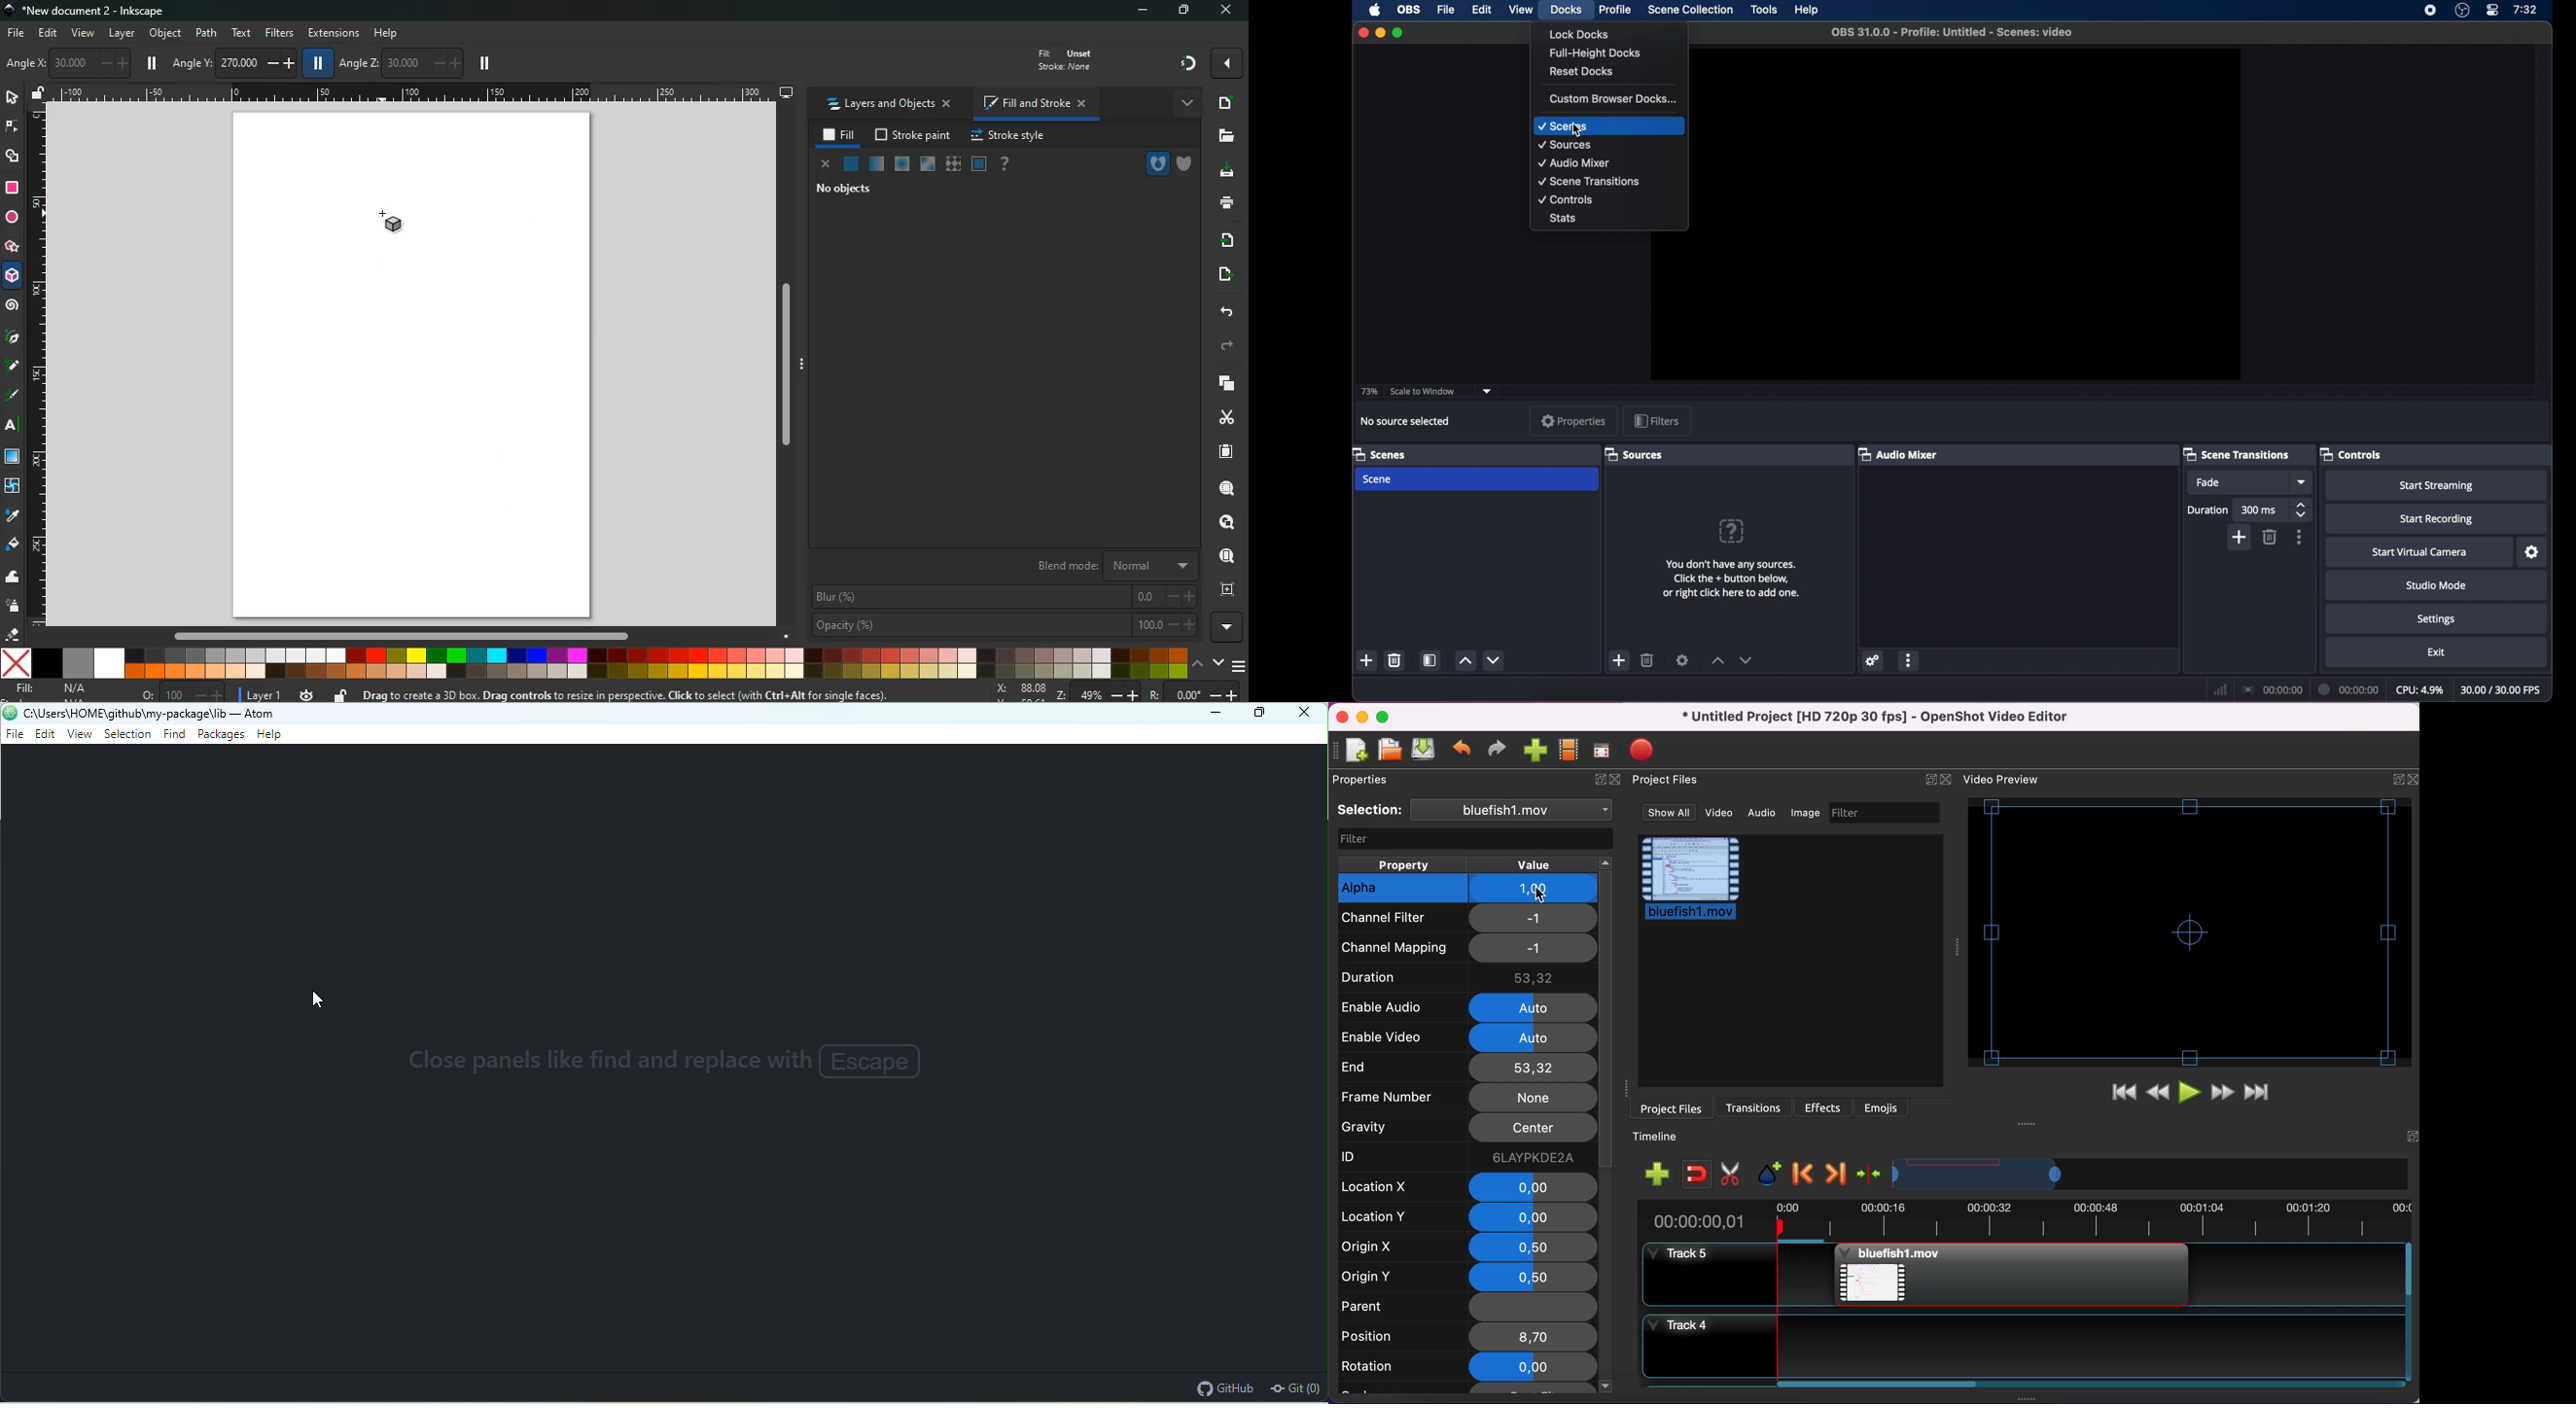 The image size is (2576, 1428). Describe the element at coordinates (1804, 1174) in the screenshot. I see `previous marker` at that location.